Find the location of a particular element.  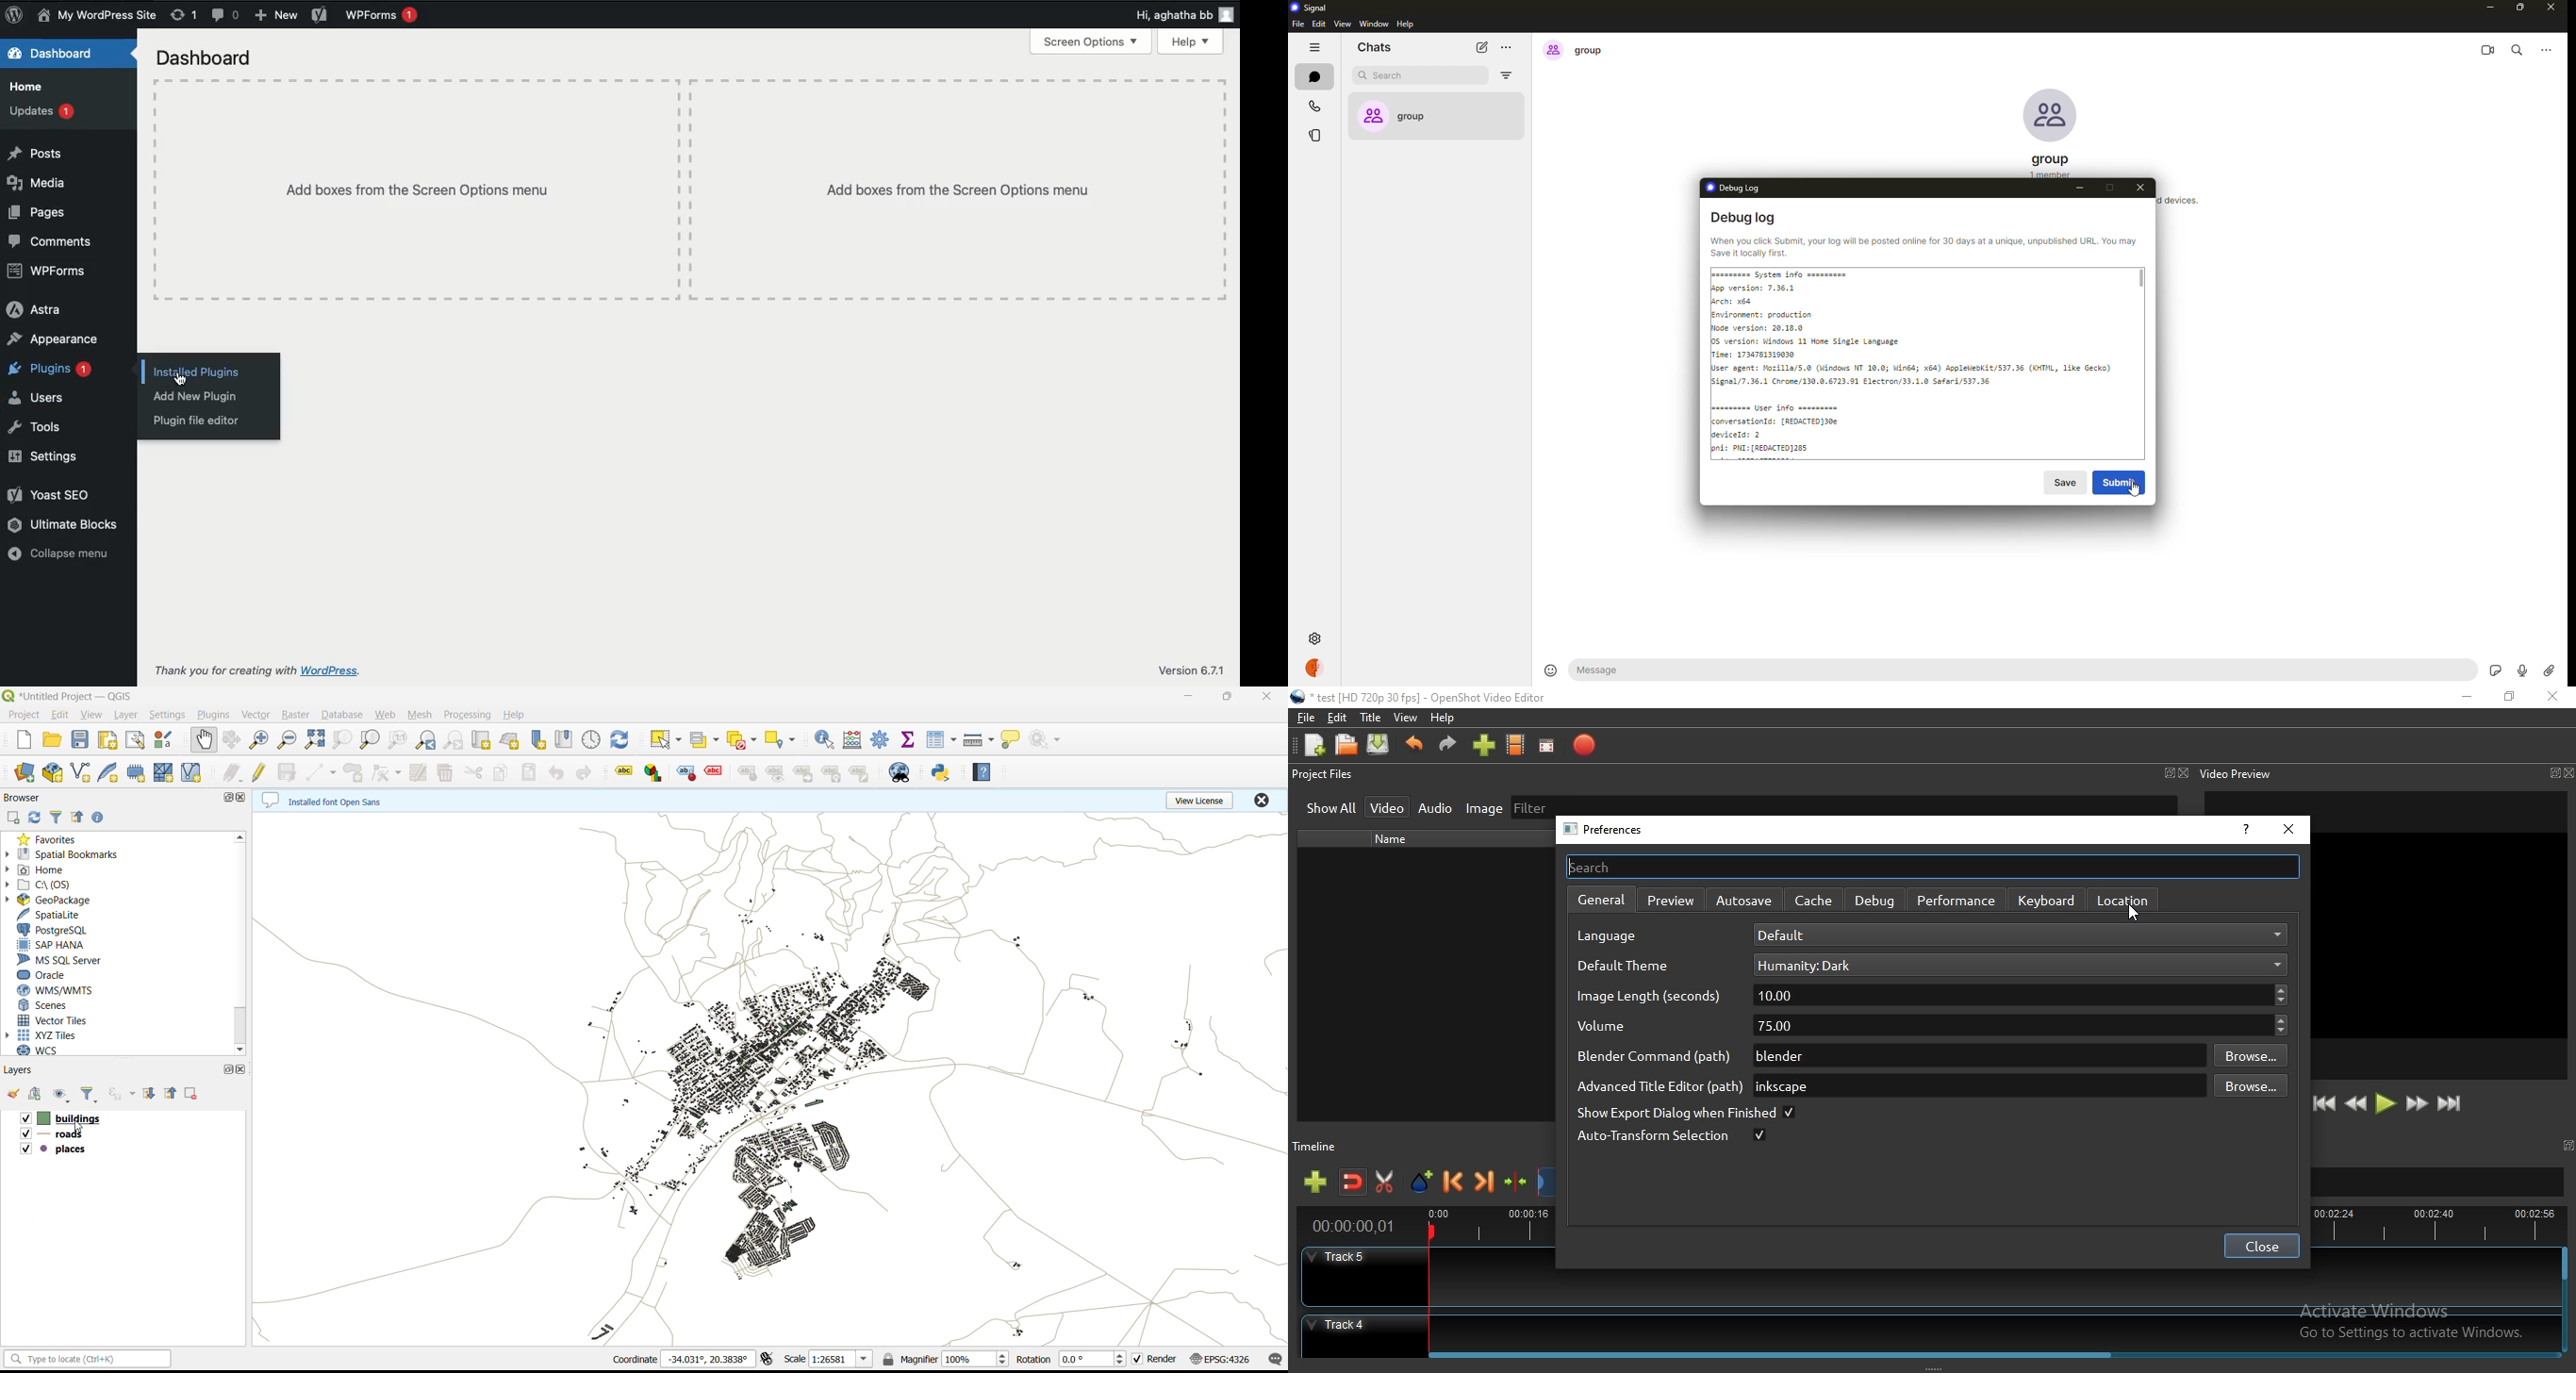

settings is located at coordinates (1314, 639).